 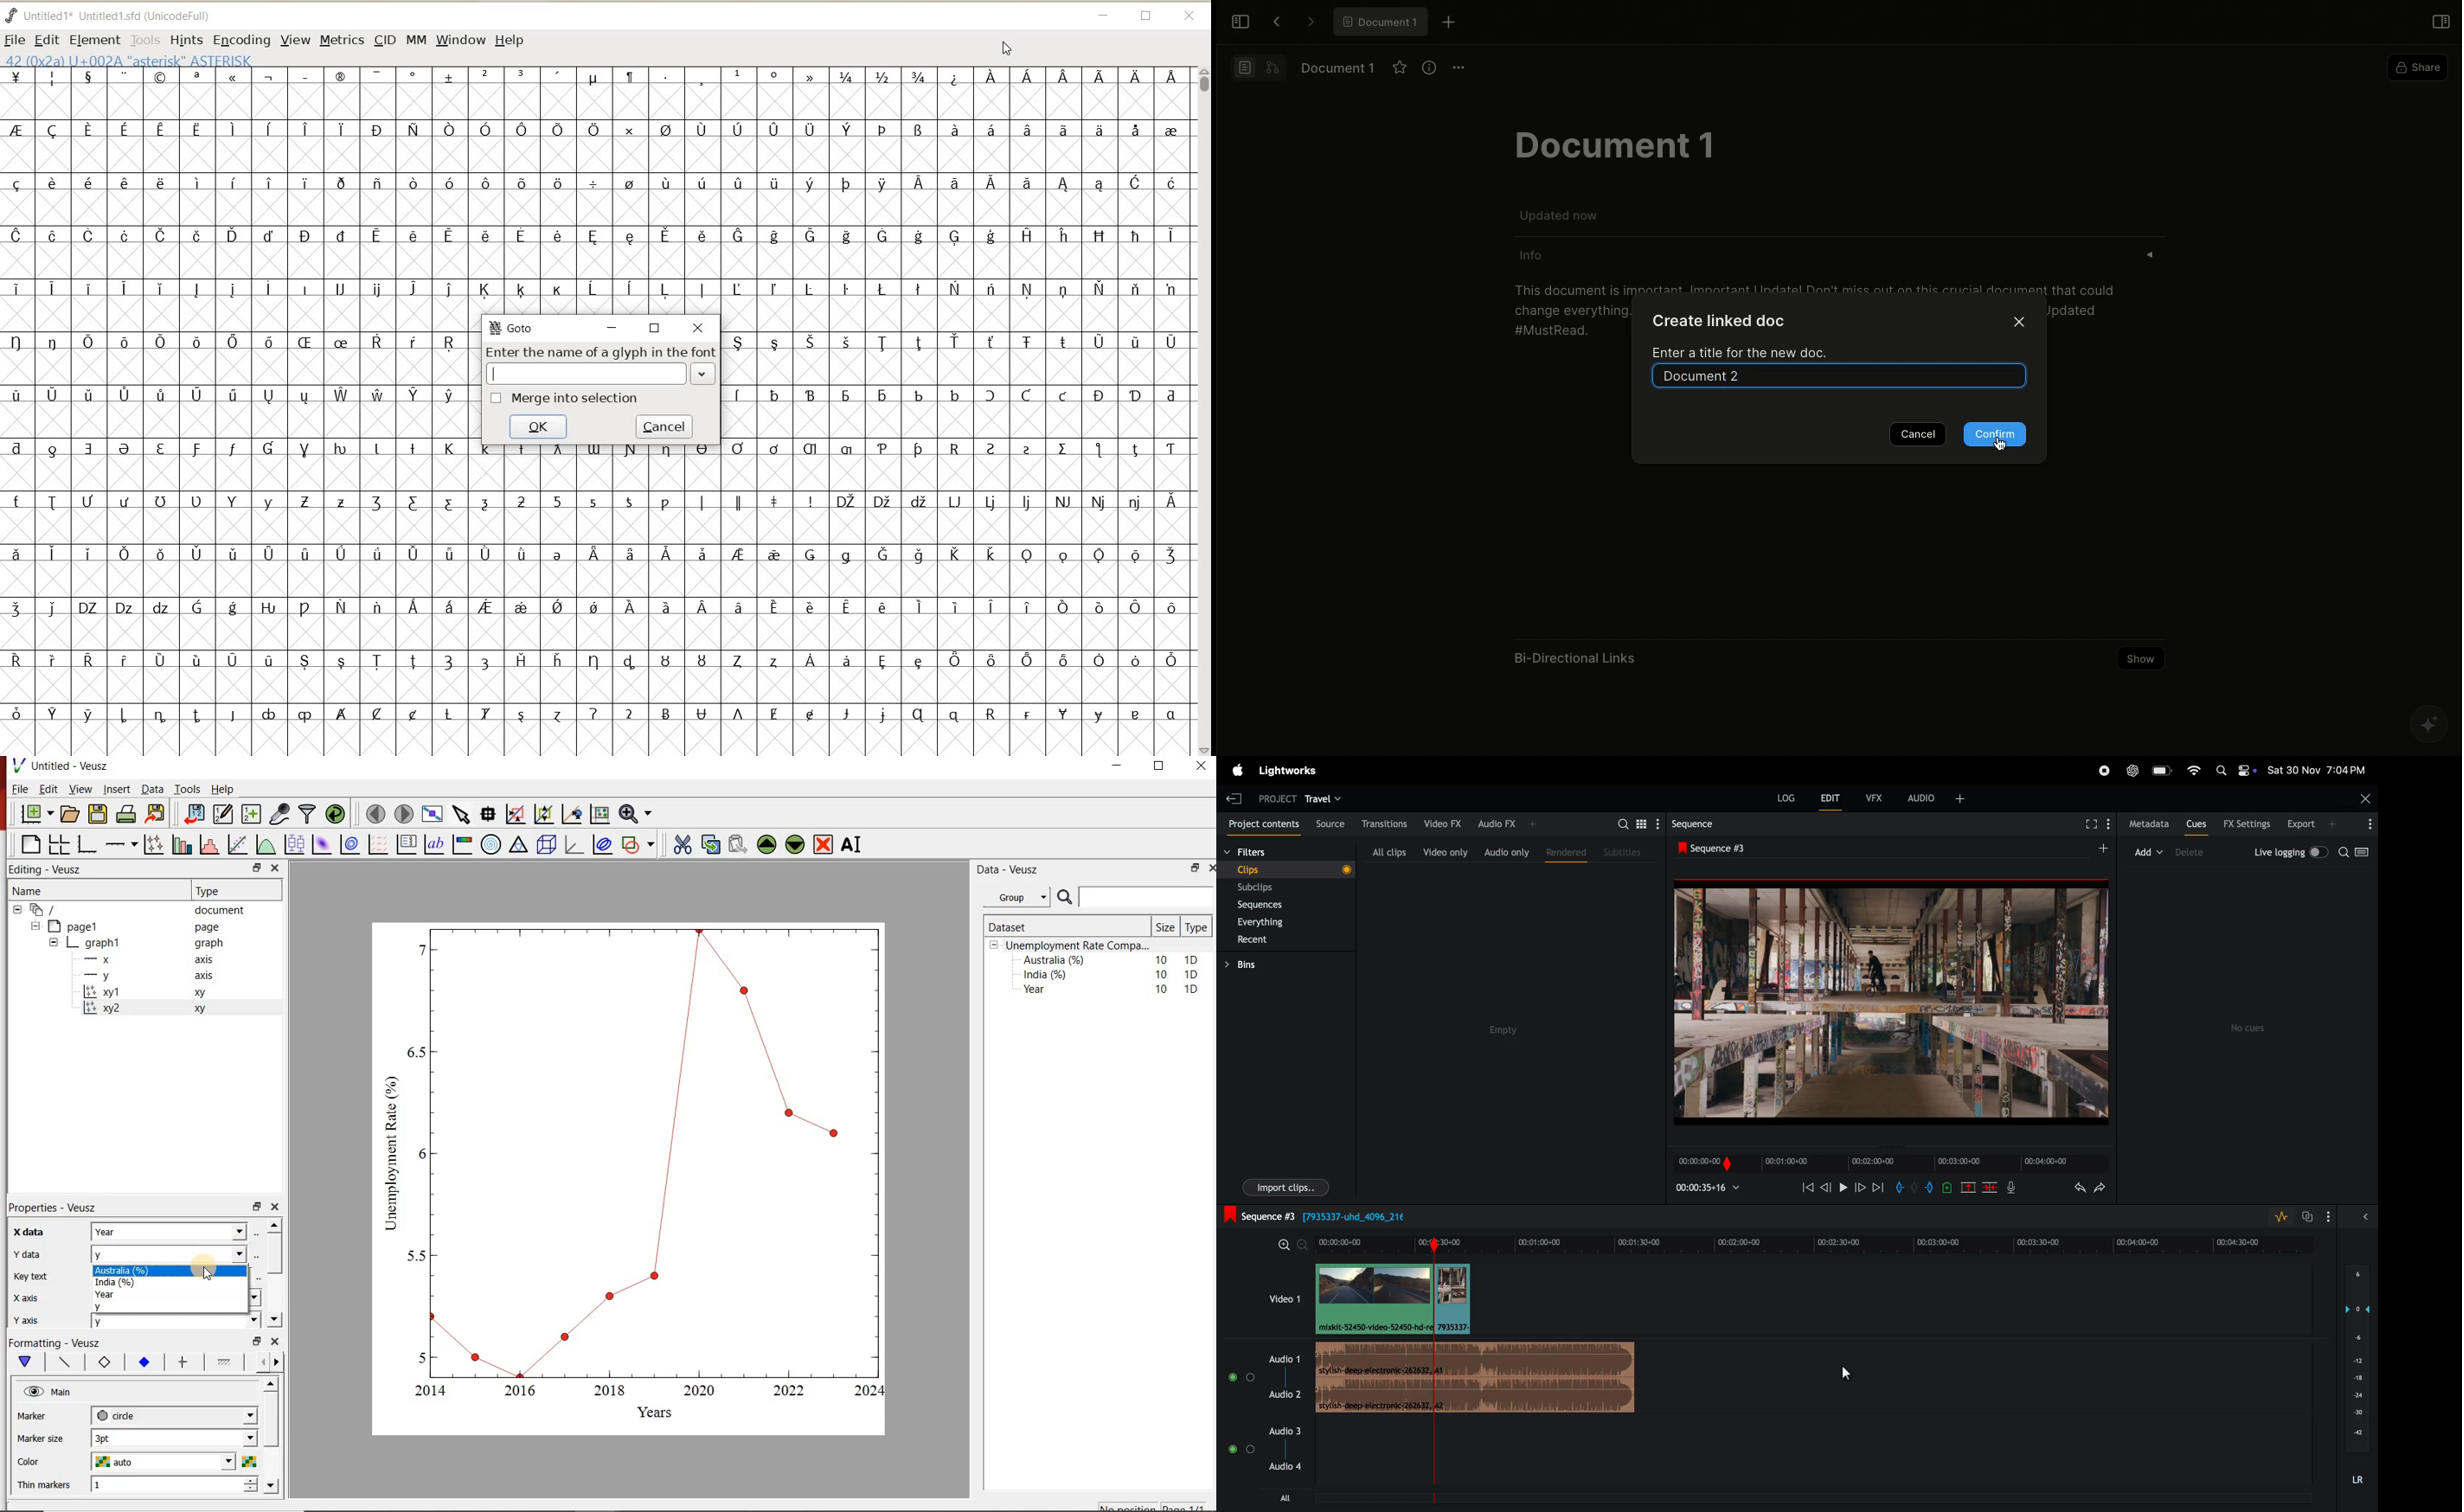 What do you see at coordinates (340, 41) in the screenshot?
I see `METRICS` at bounding box center [340, 41].